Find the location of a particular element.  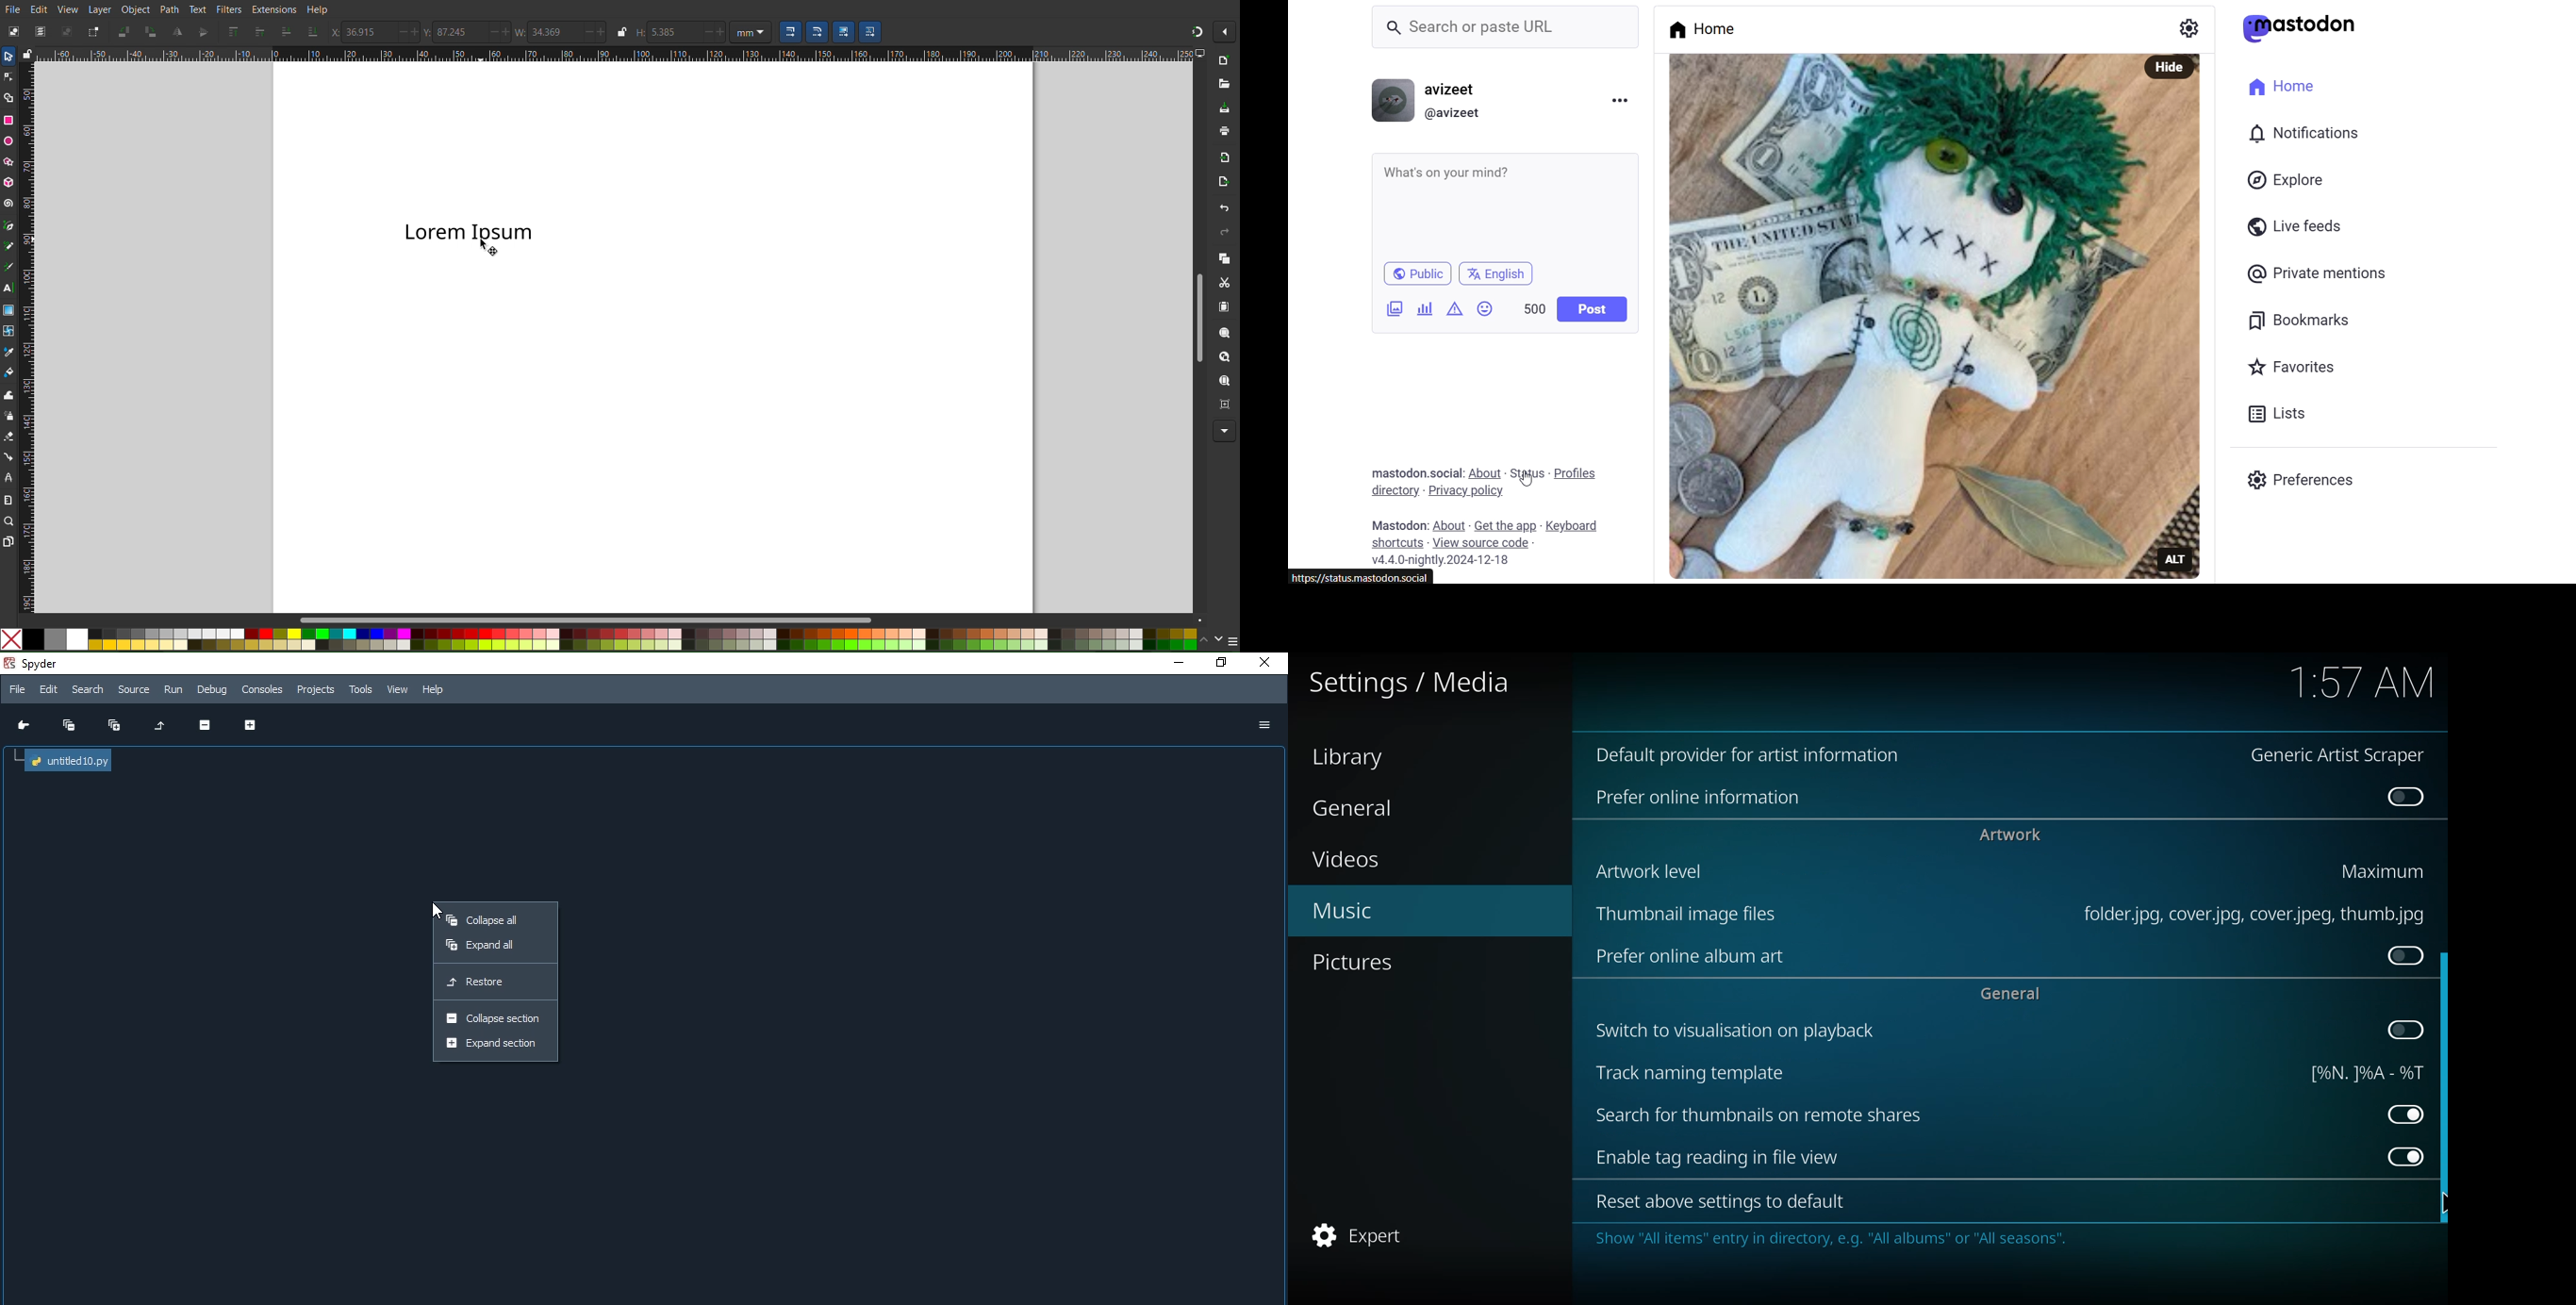

Projects is located at coordinates (315, 690).